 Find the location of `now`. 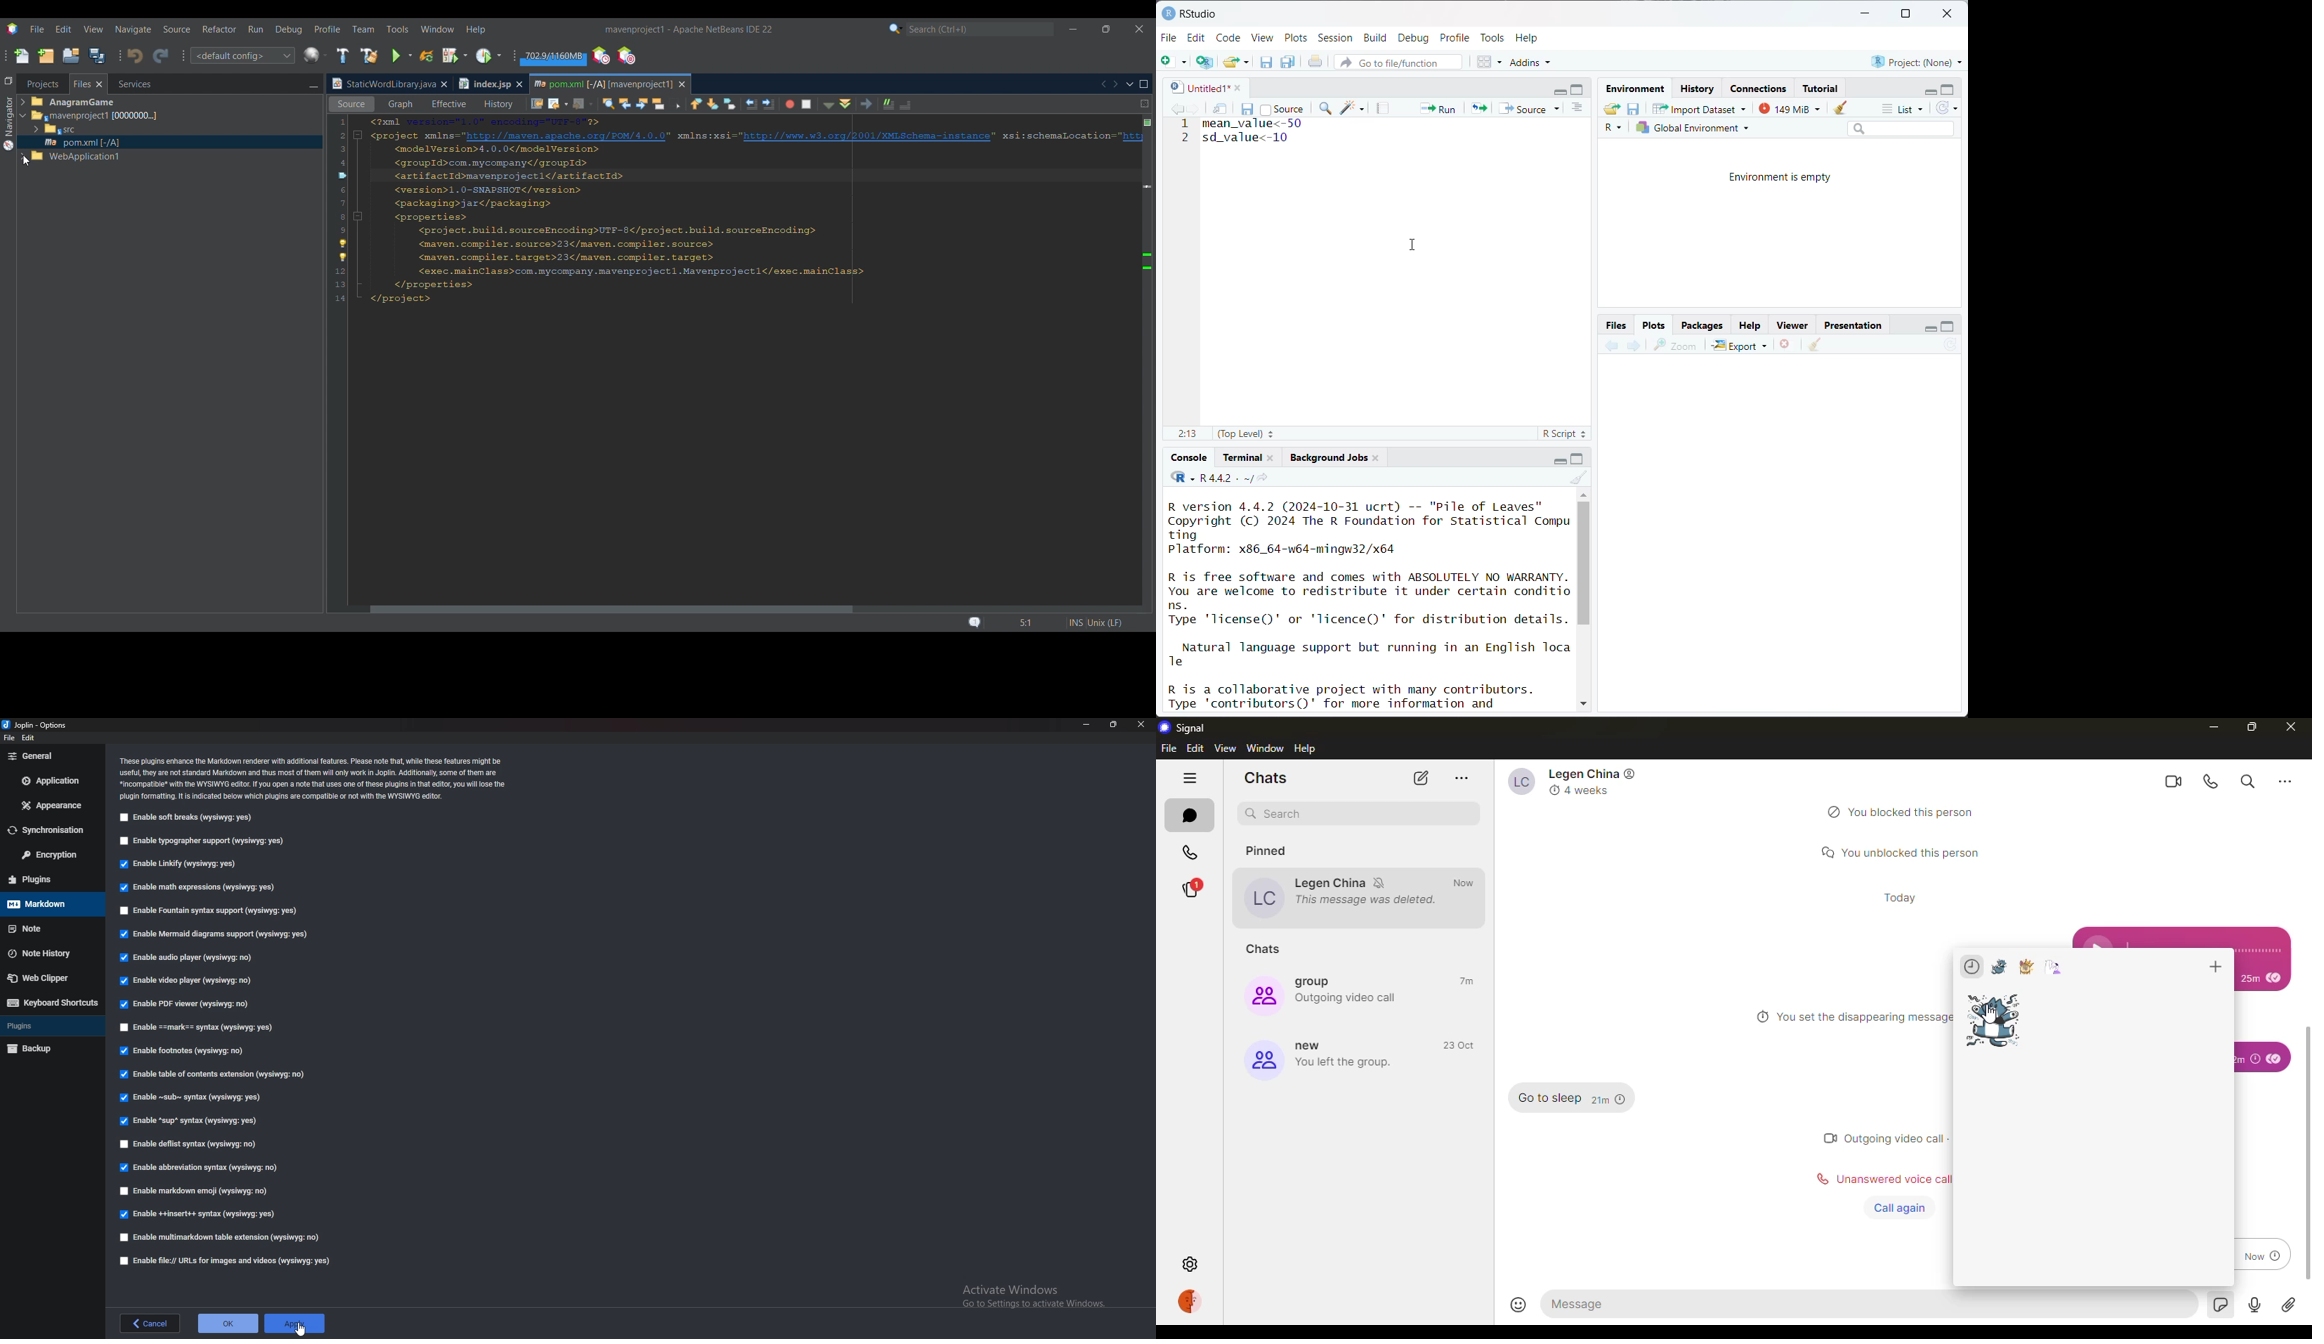

now is located at coordinates (1468, 883).